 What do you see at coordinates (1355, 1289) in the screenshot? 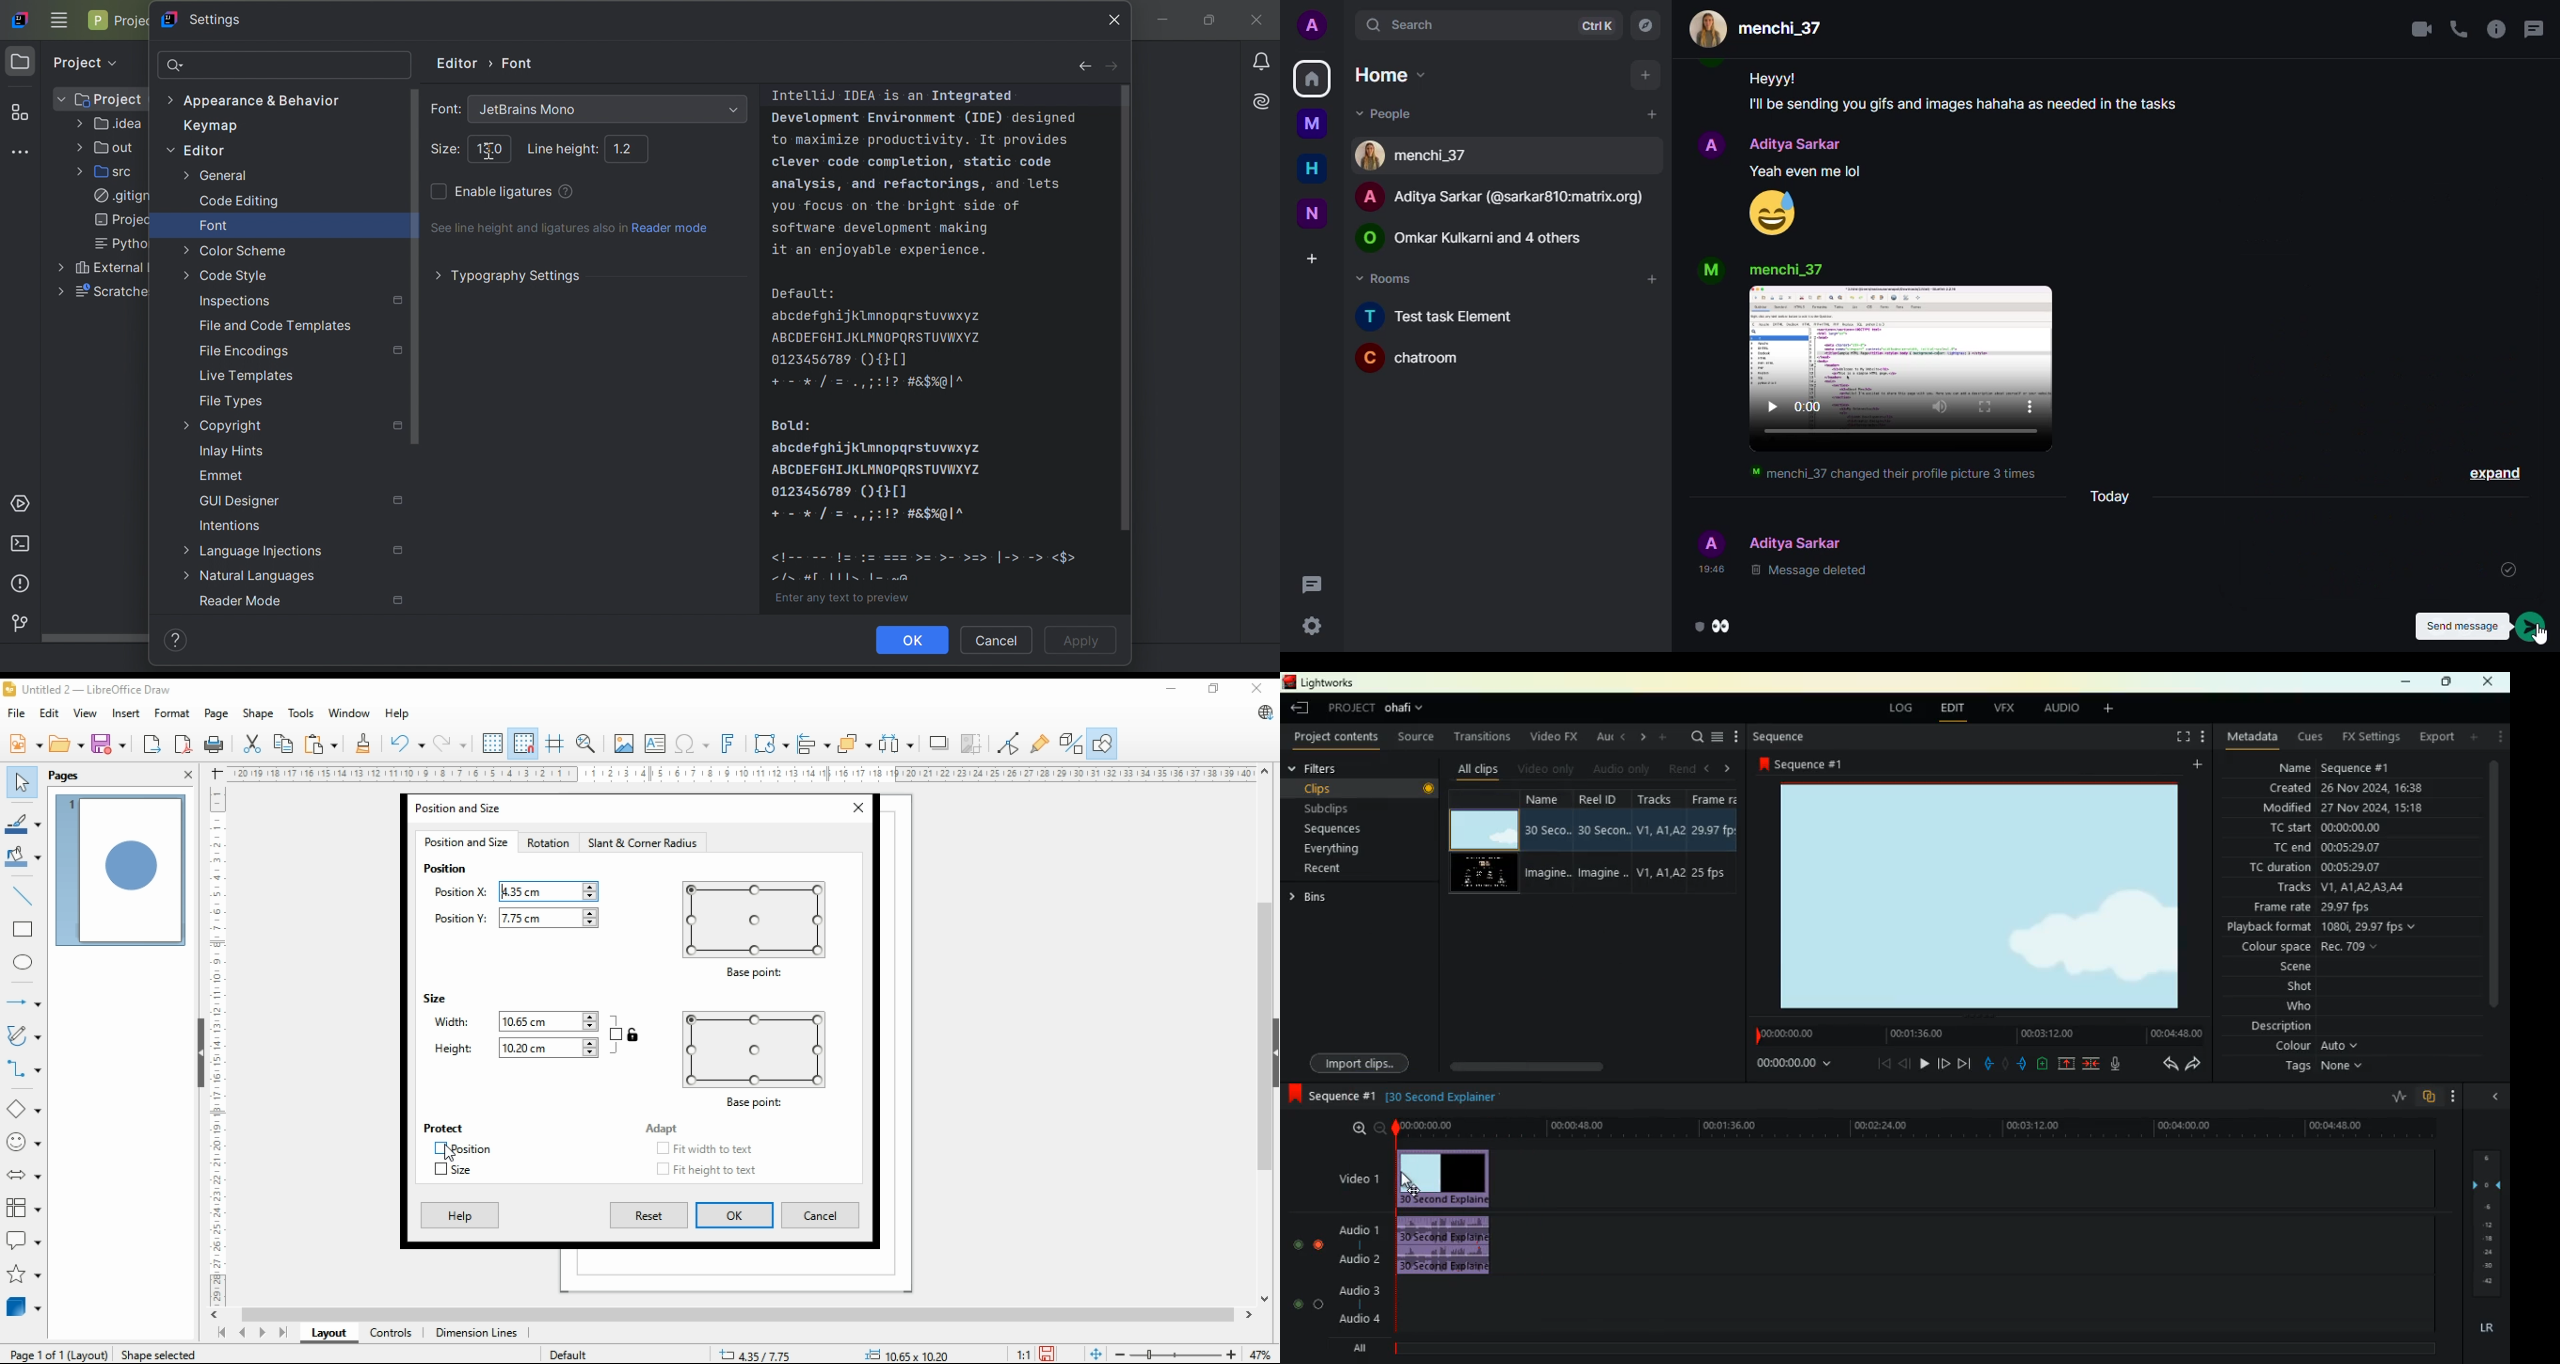
I see `audio3` at bounding box center [1355, 1289].